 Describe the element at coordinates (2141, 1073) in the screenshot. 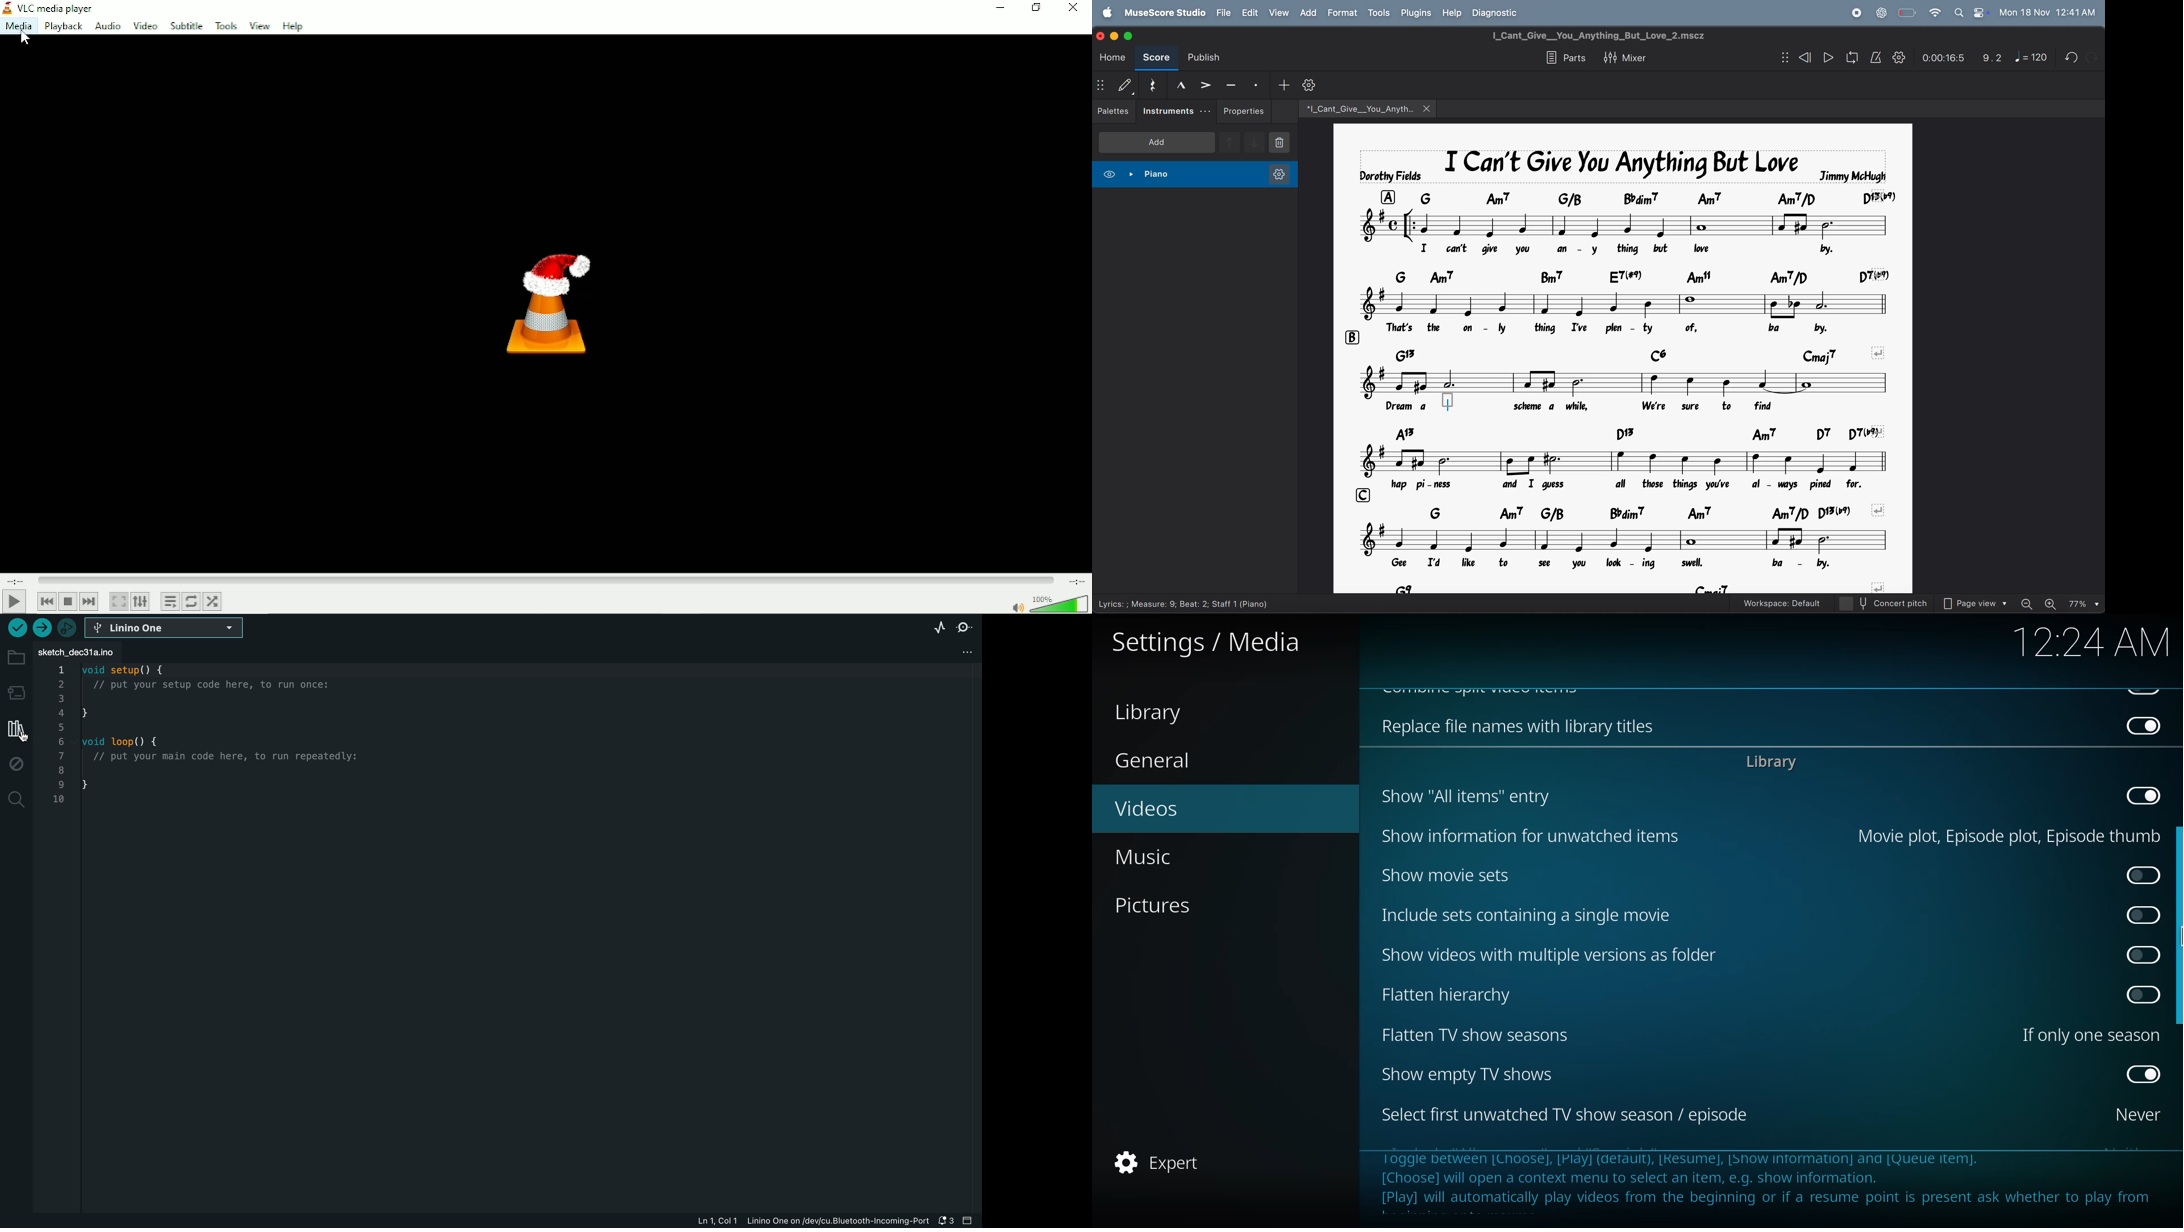

I see `enabled` at that location.